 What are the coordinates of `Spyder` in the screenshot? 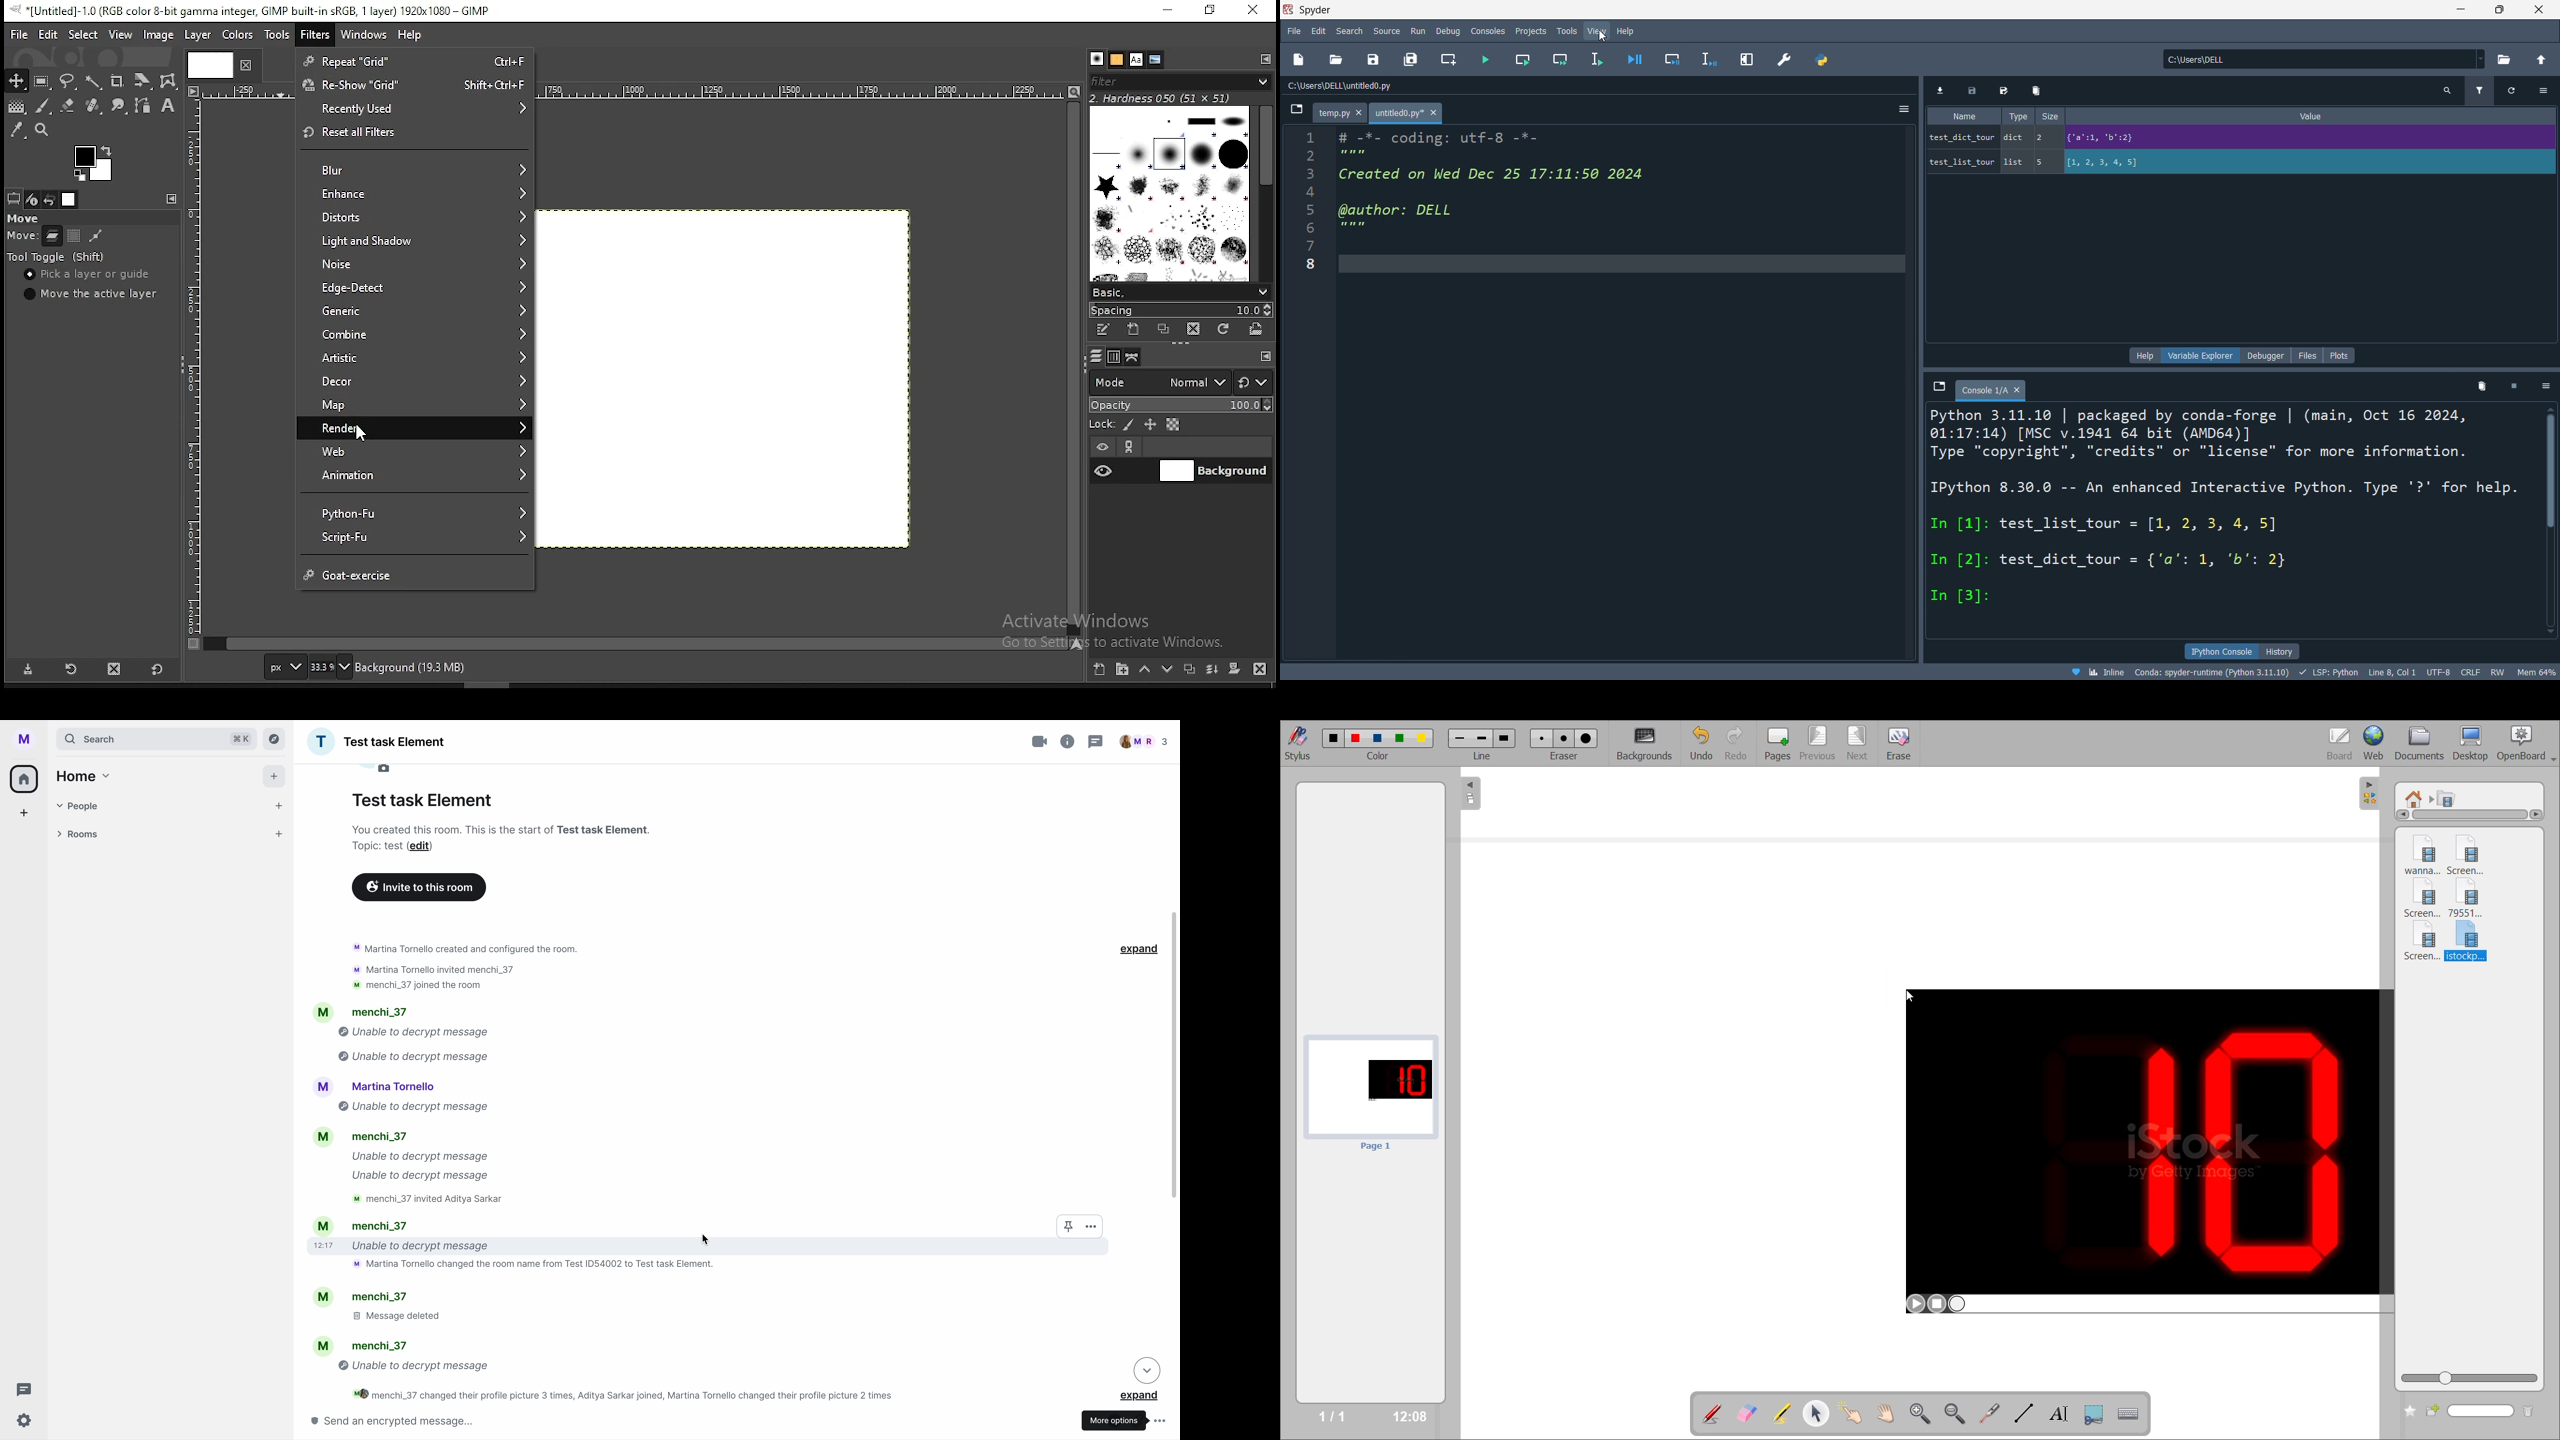 It's located at (1857, 10).